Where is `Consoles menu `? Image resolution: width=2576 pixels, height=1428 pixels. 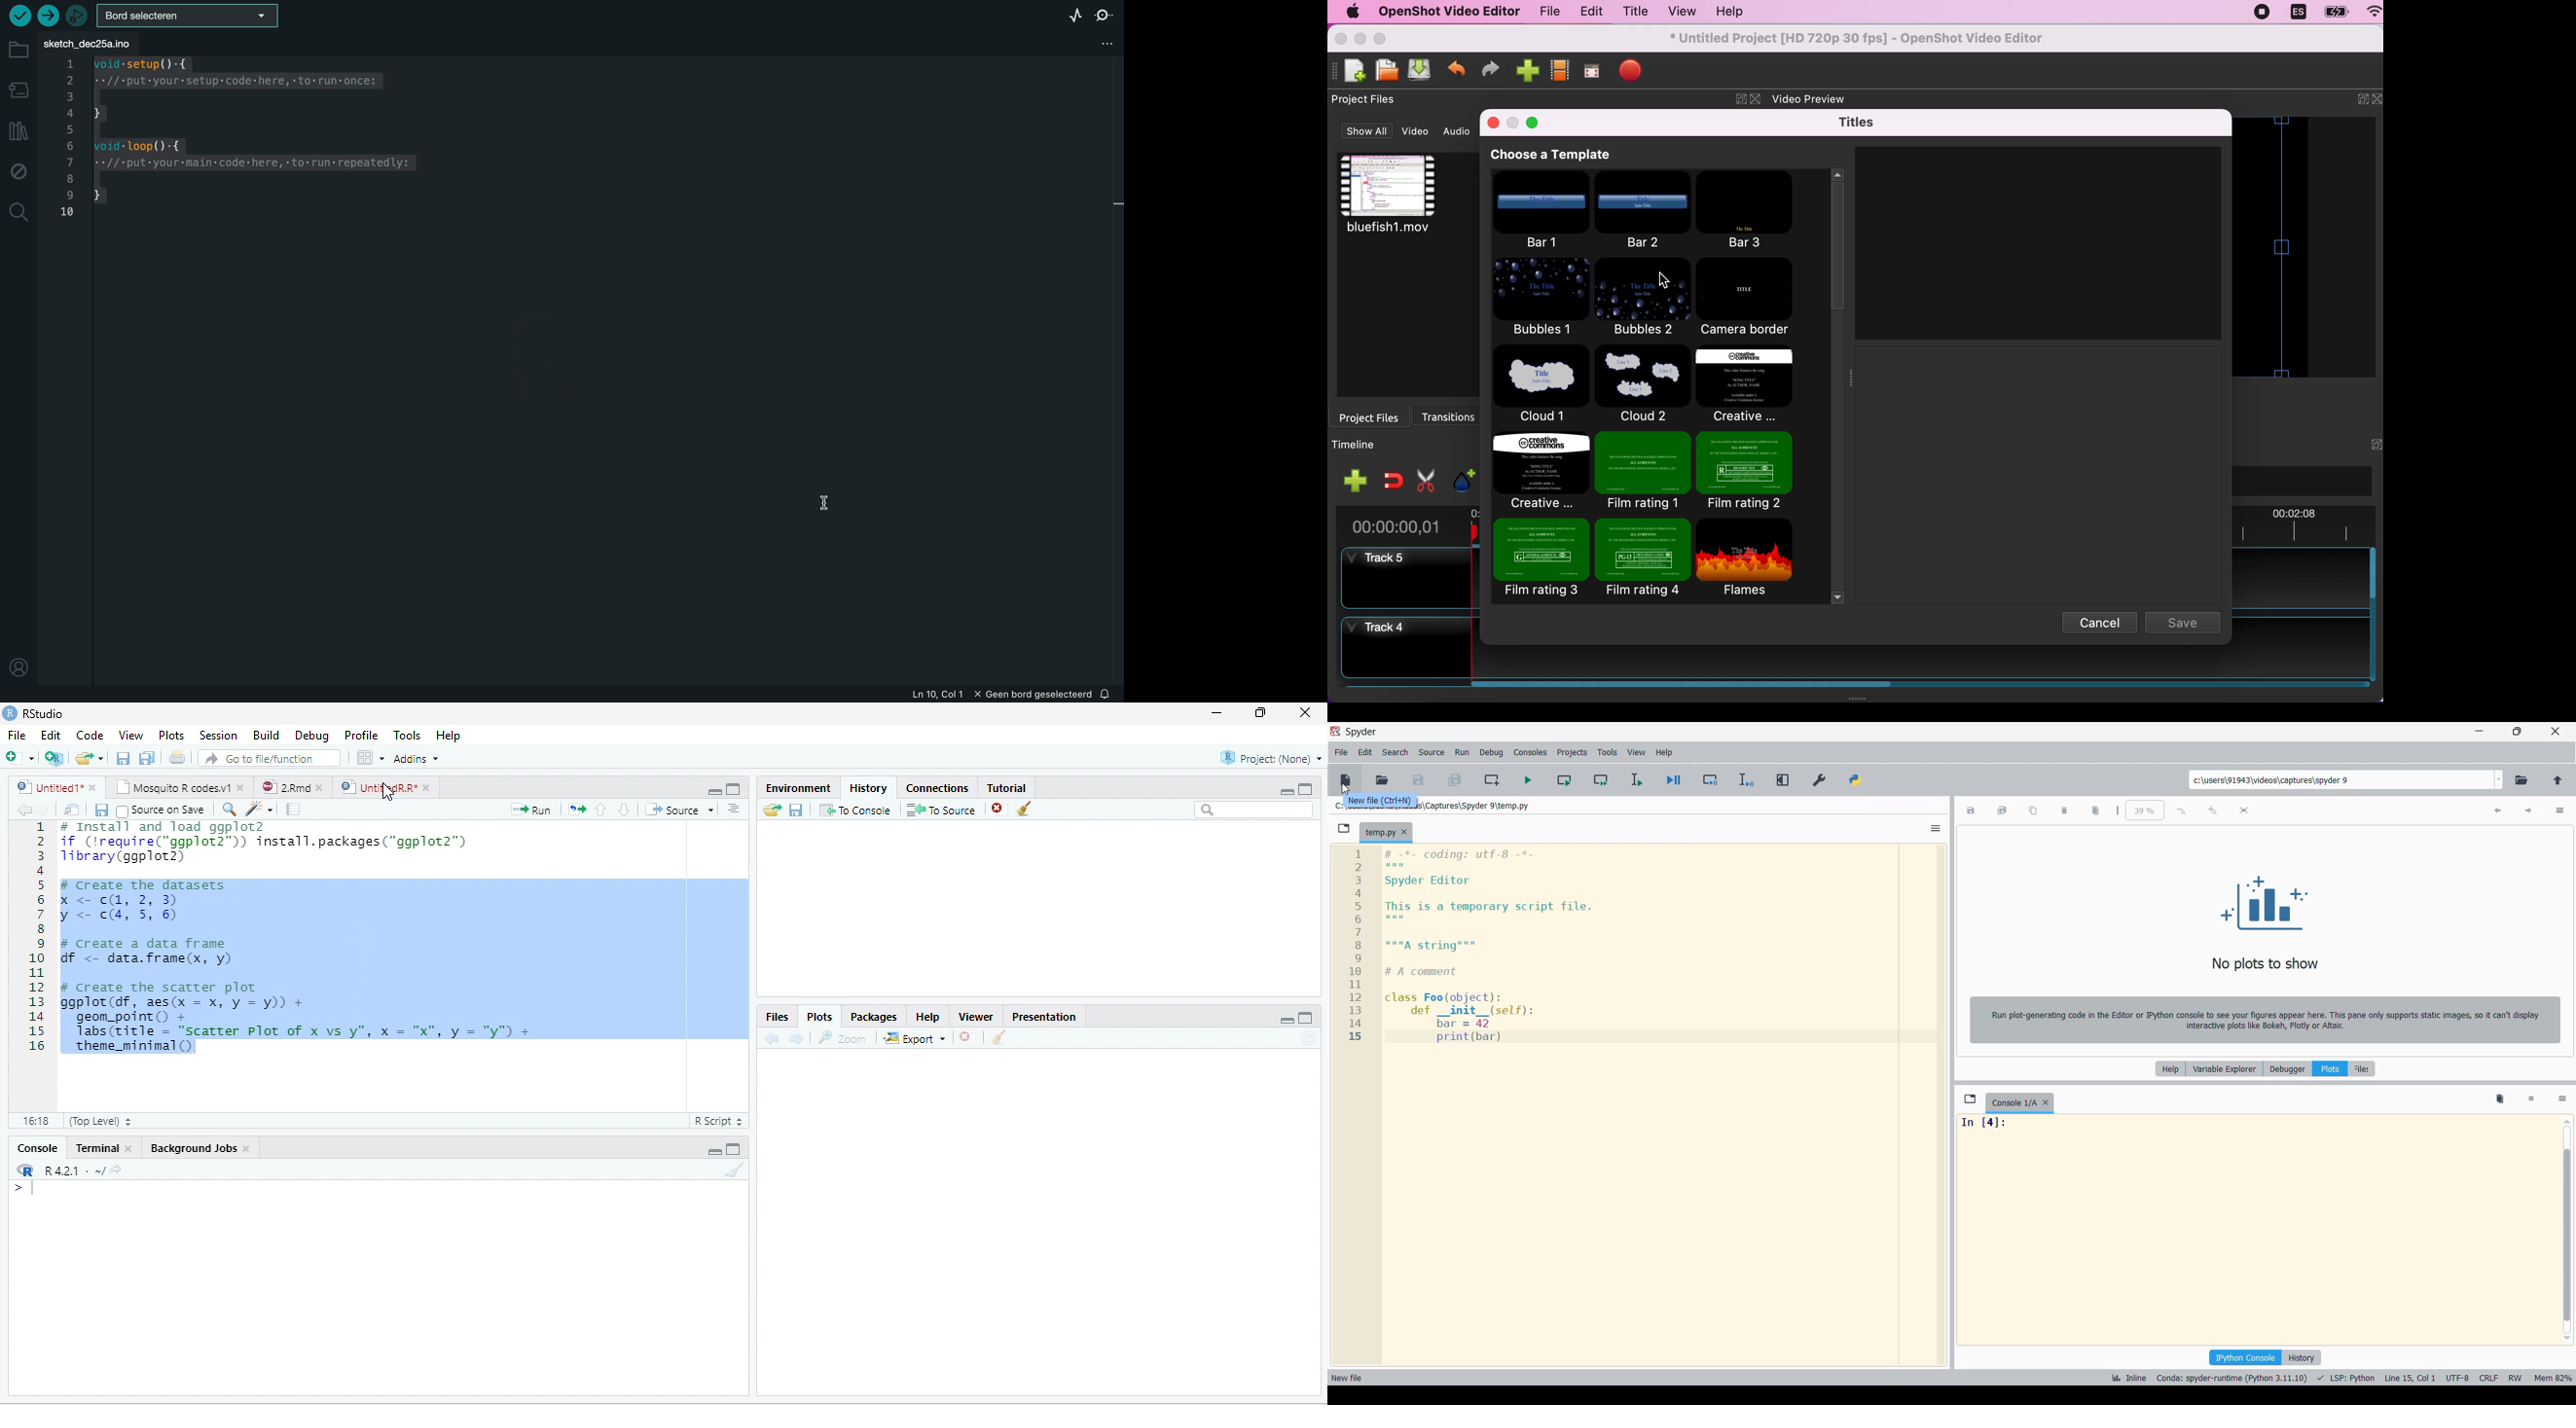
Consoles menu  is located at coordinates (1530, 752).